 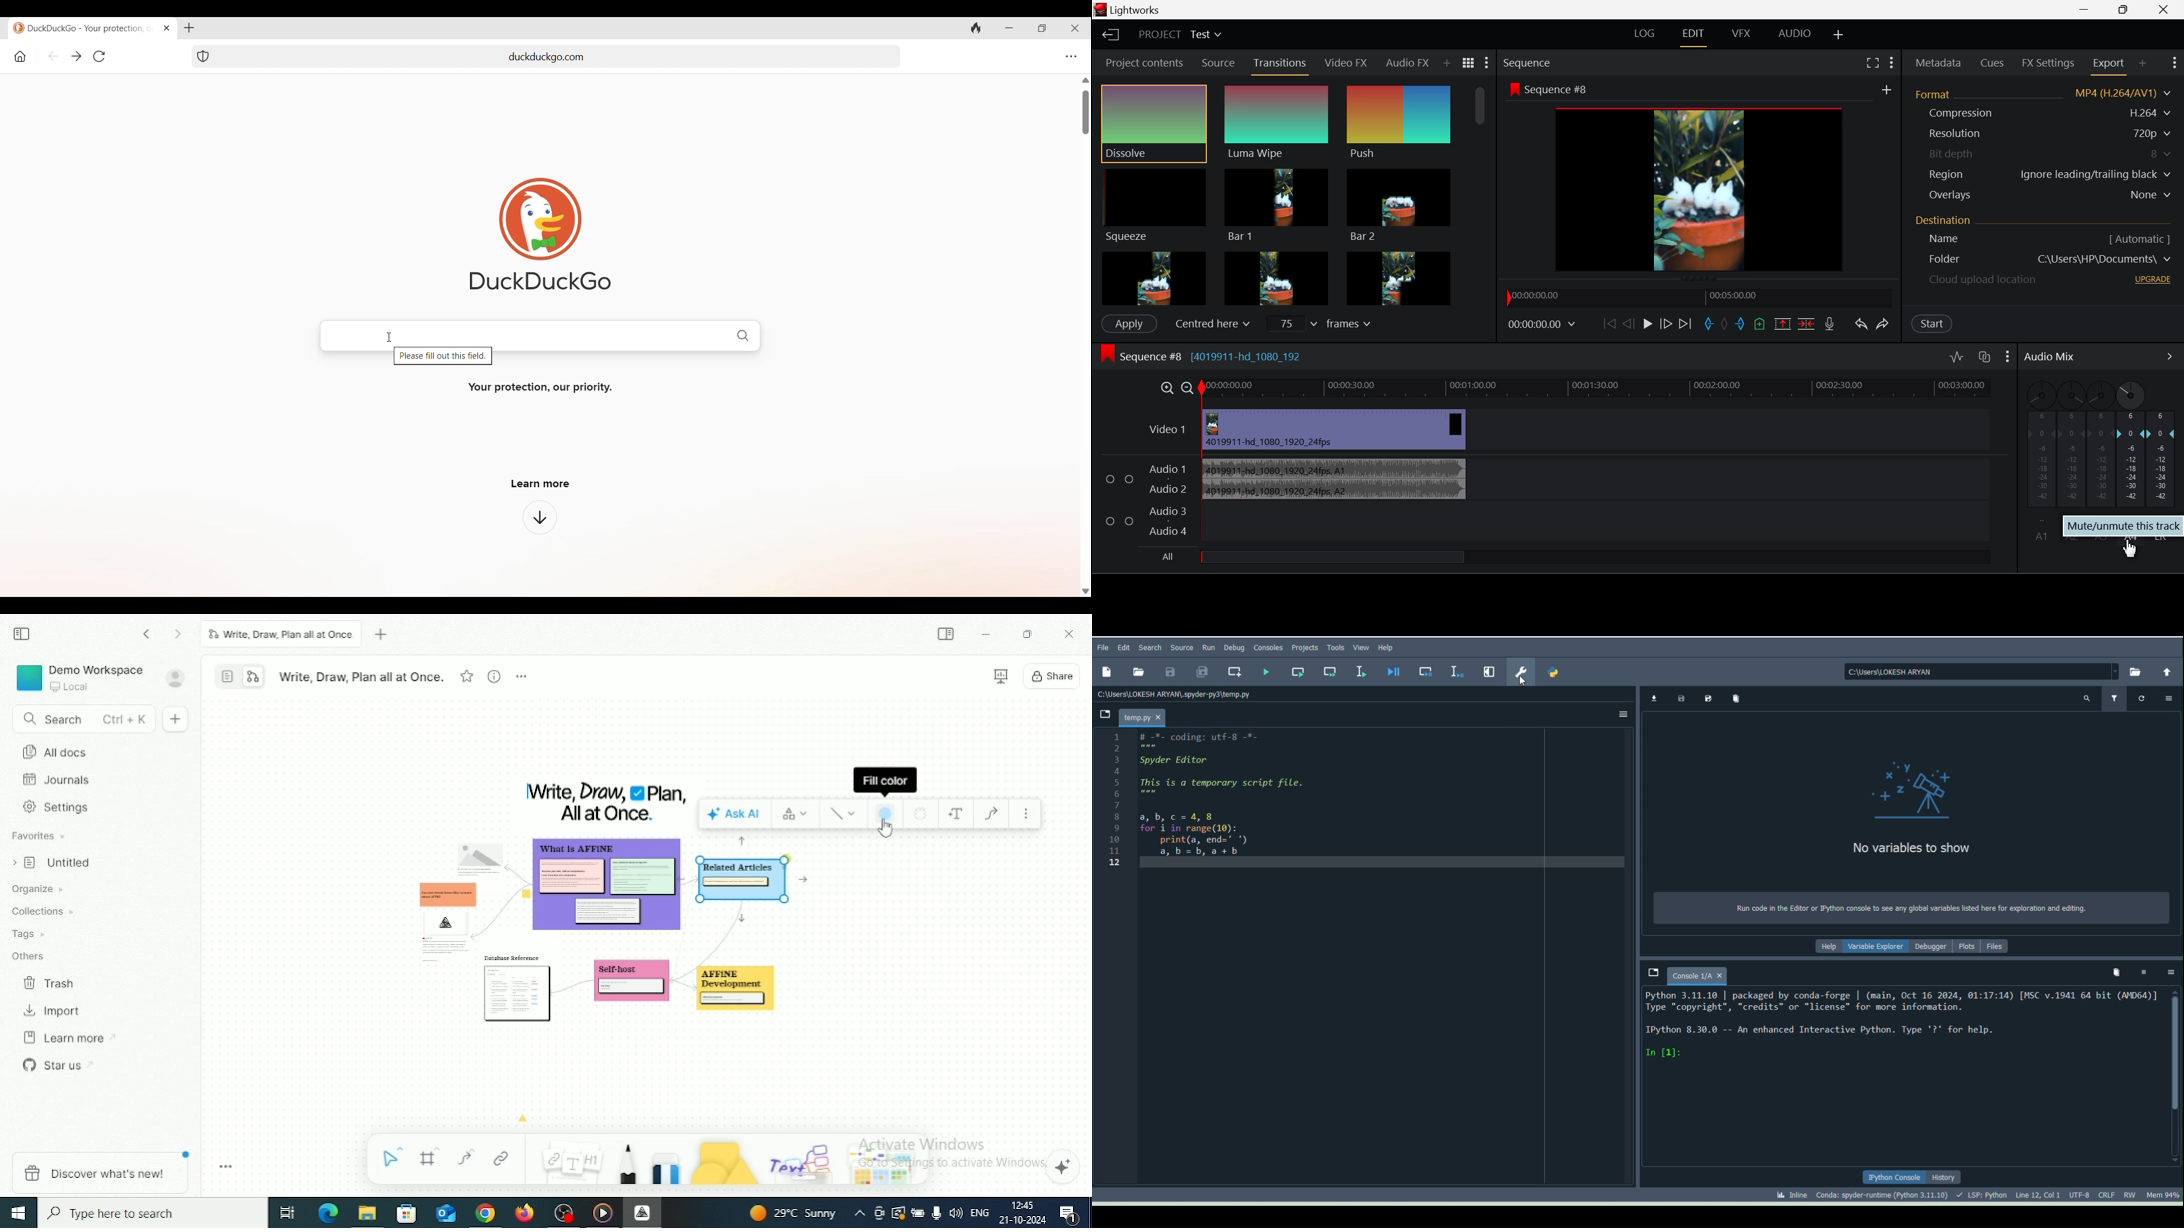 I want to click on Close, so click(x=2165, y=10).